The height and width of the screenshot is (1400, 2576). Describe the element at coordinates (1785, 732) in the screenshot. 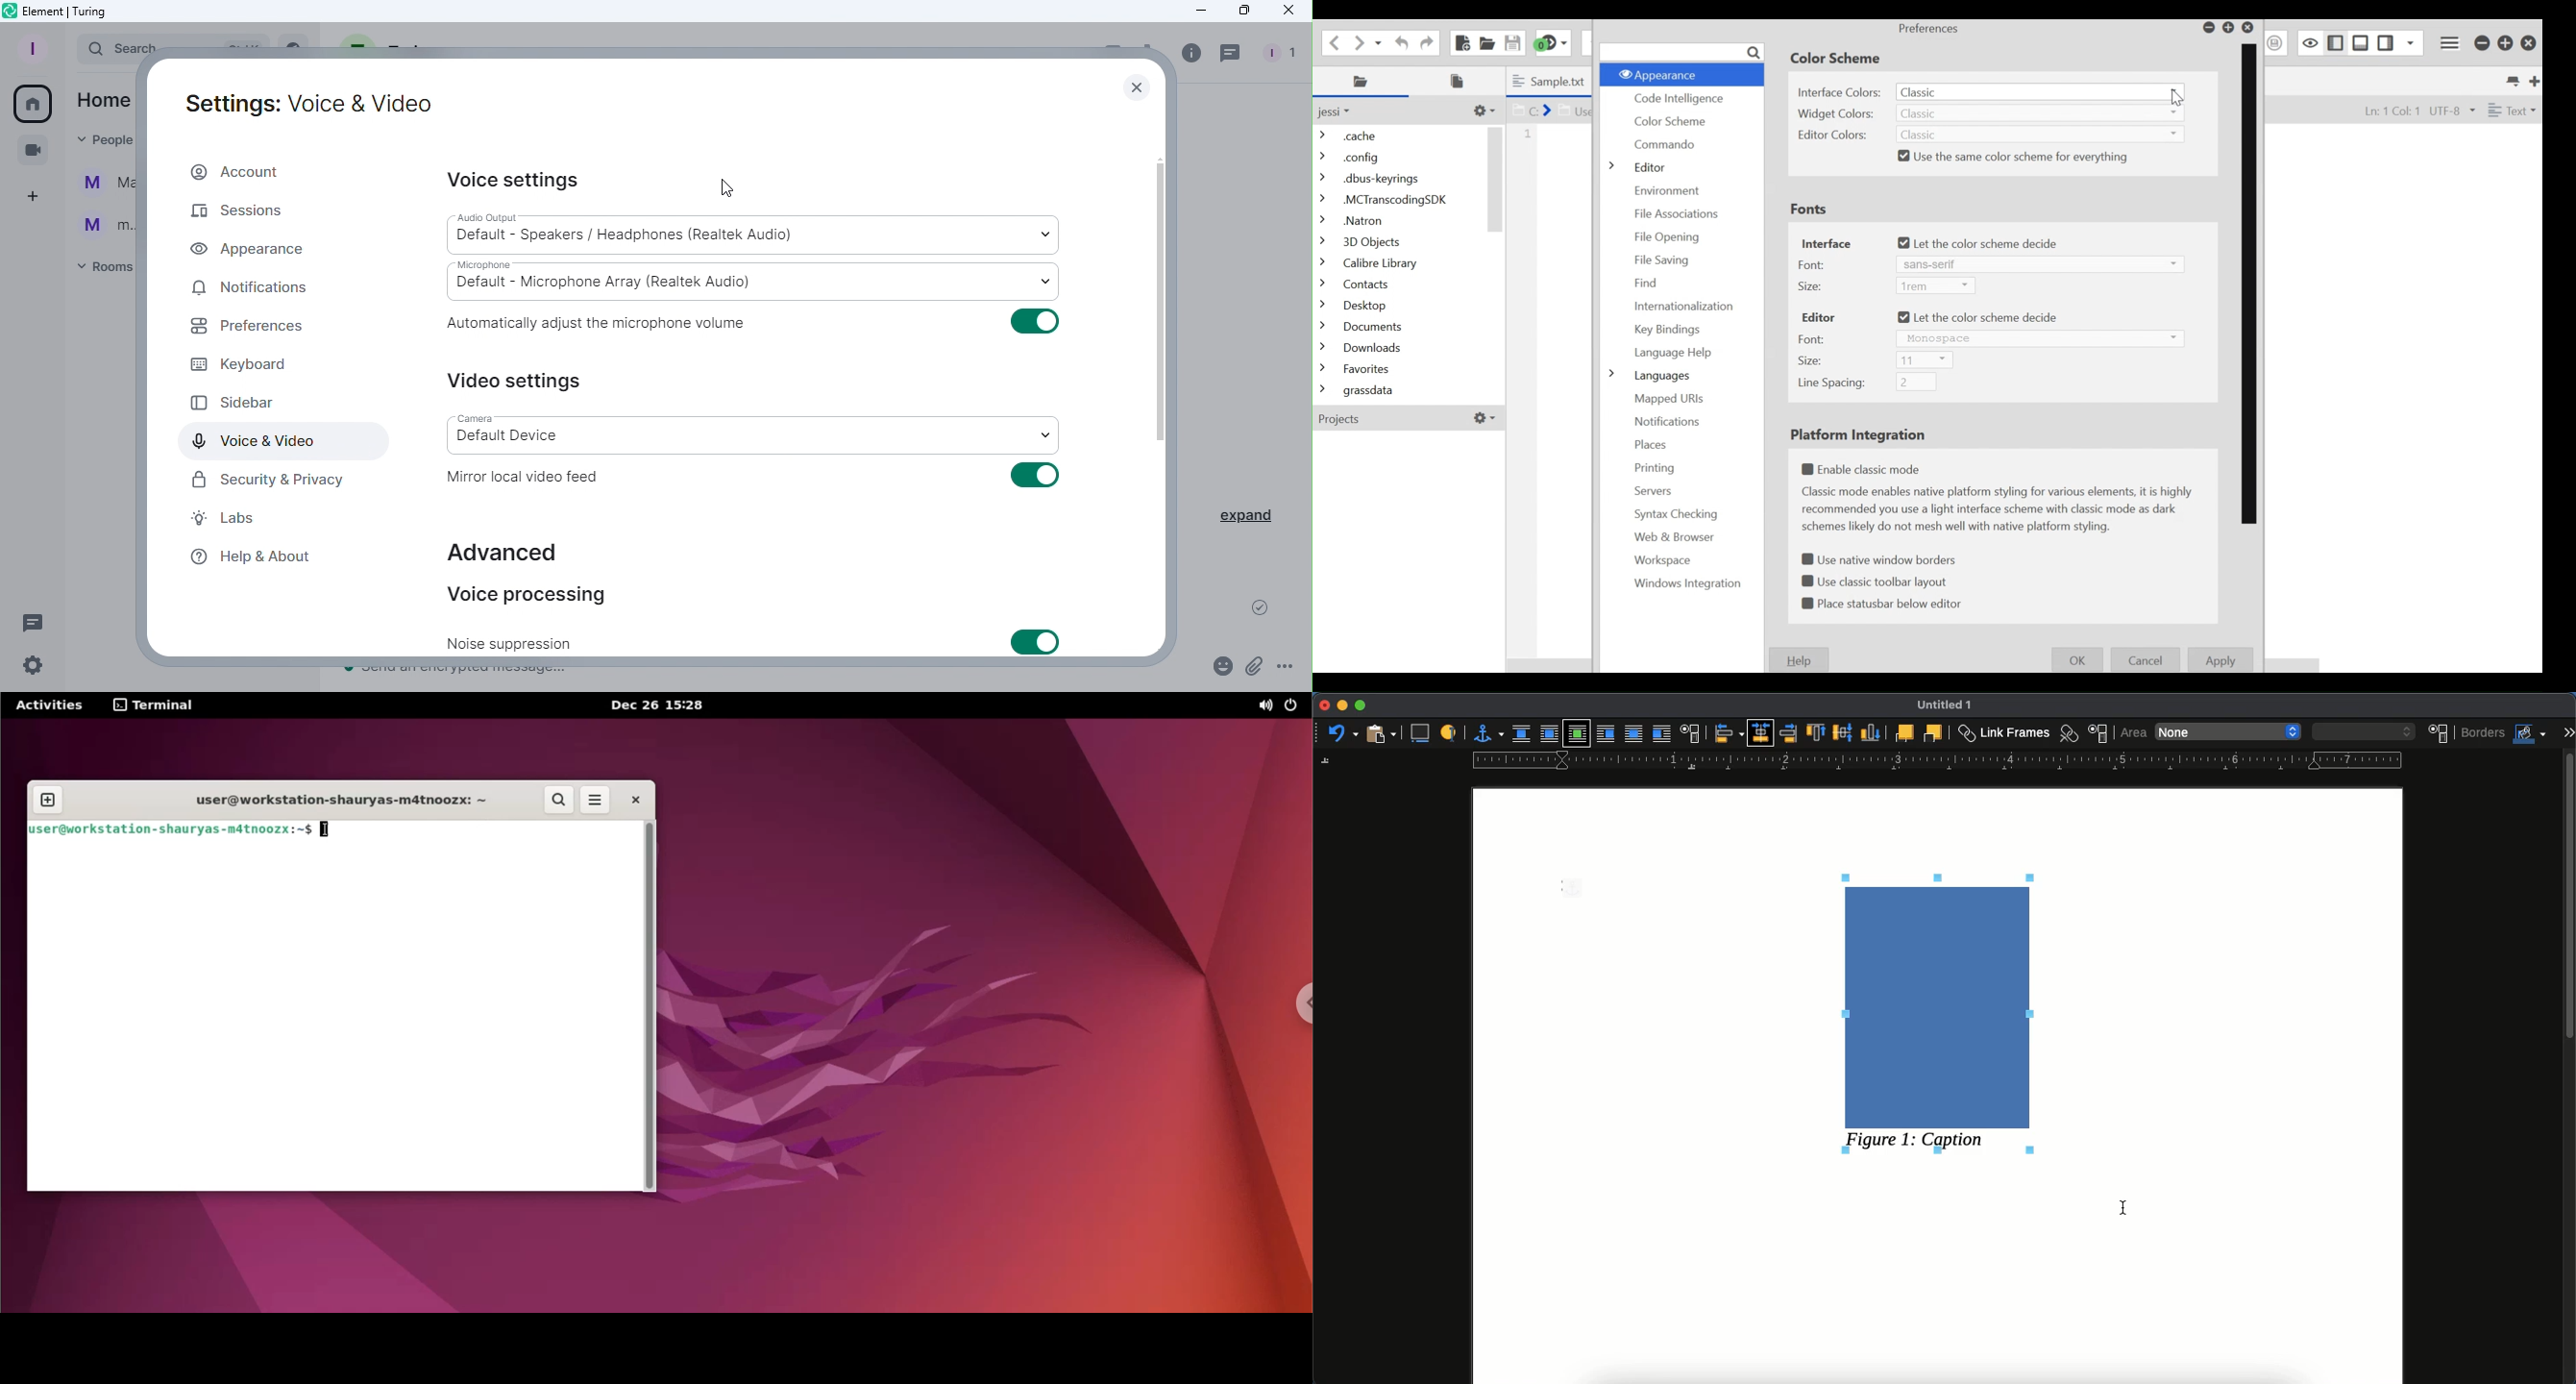

I see `right` at that location.